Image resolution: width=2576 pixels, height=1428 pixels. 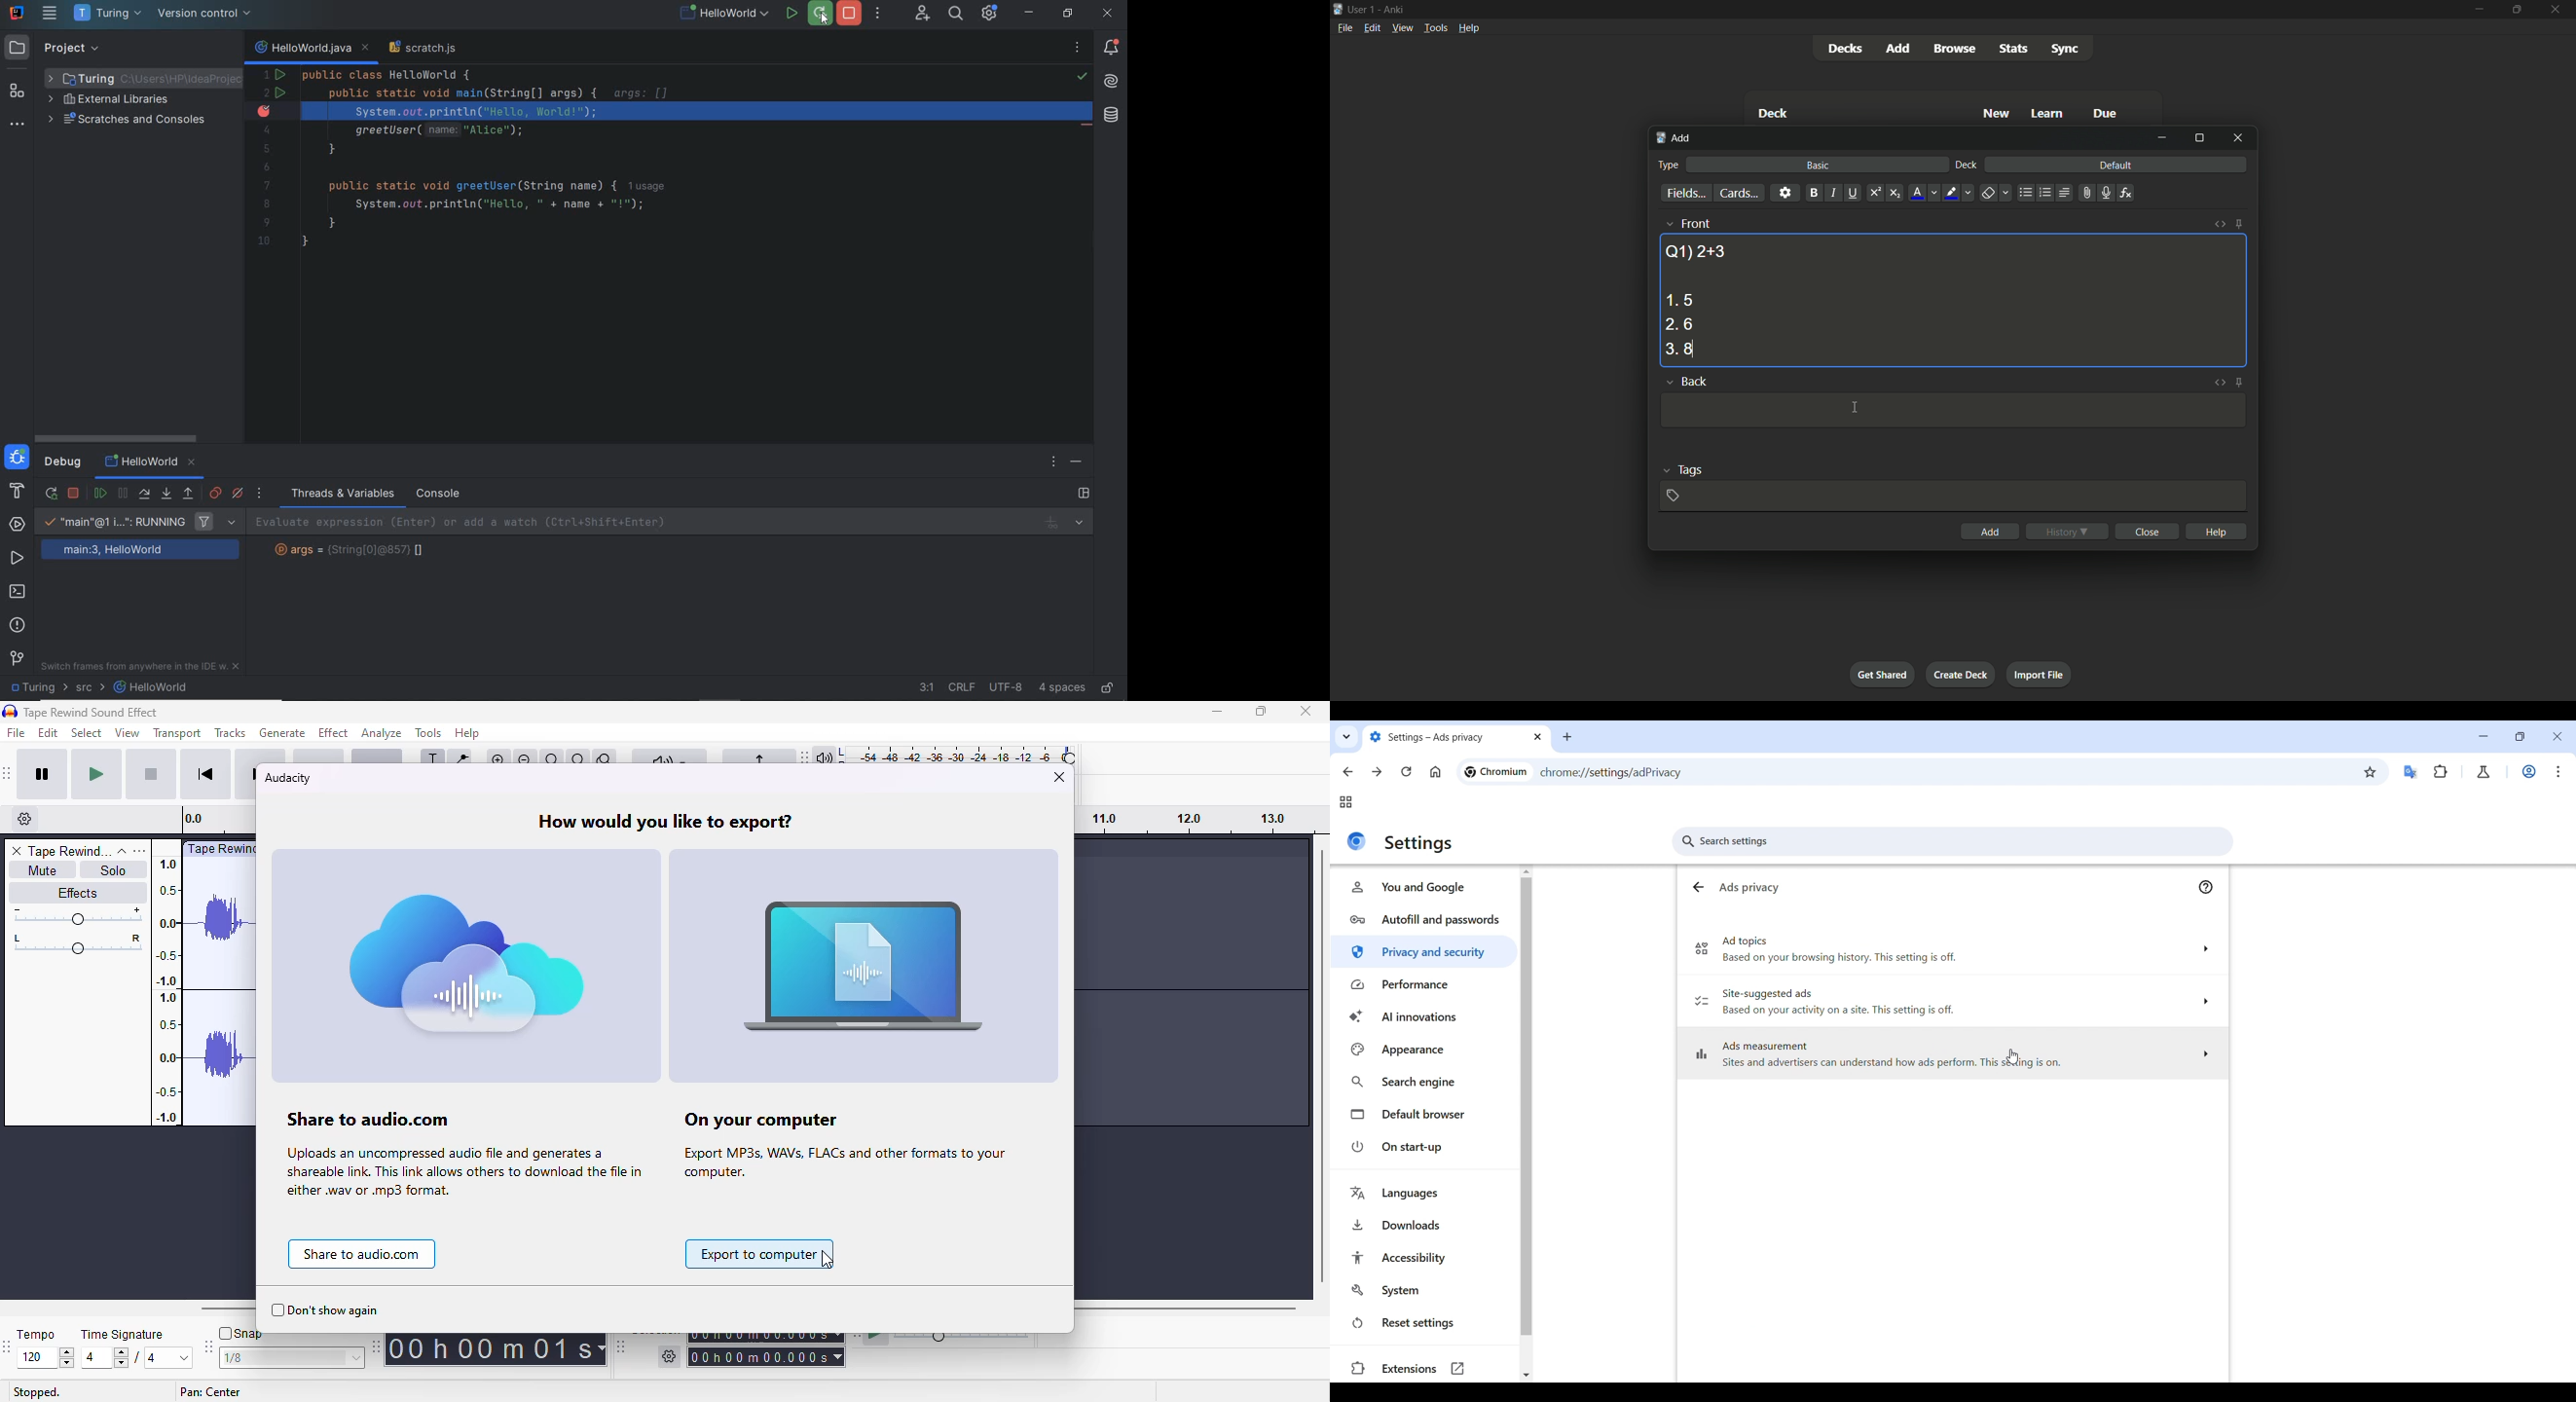 I want to click on deck, so click(x=1773, y=115).